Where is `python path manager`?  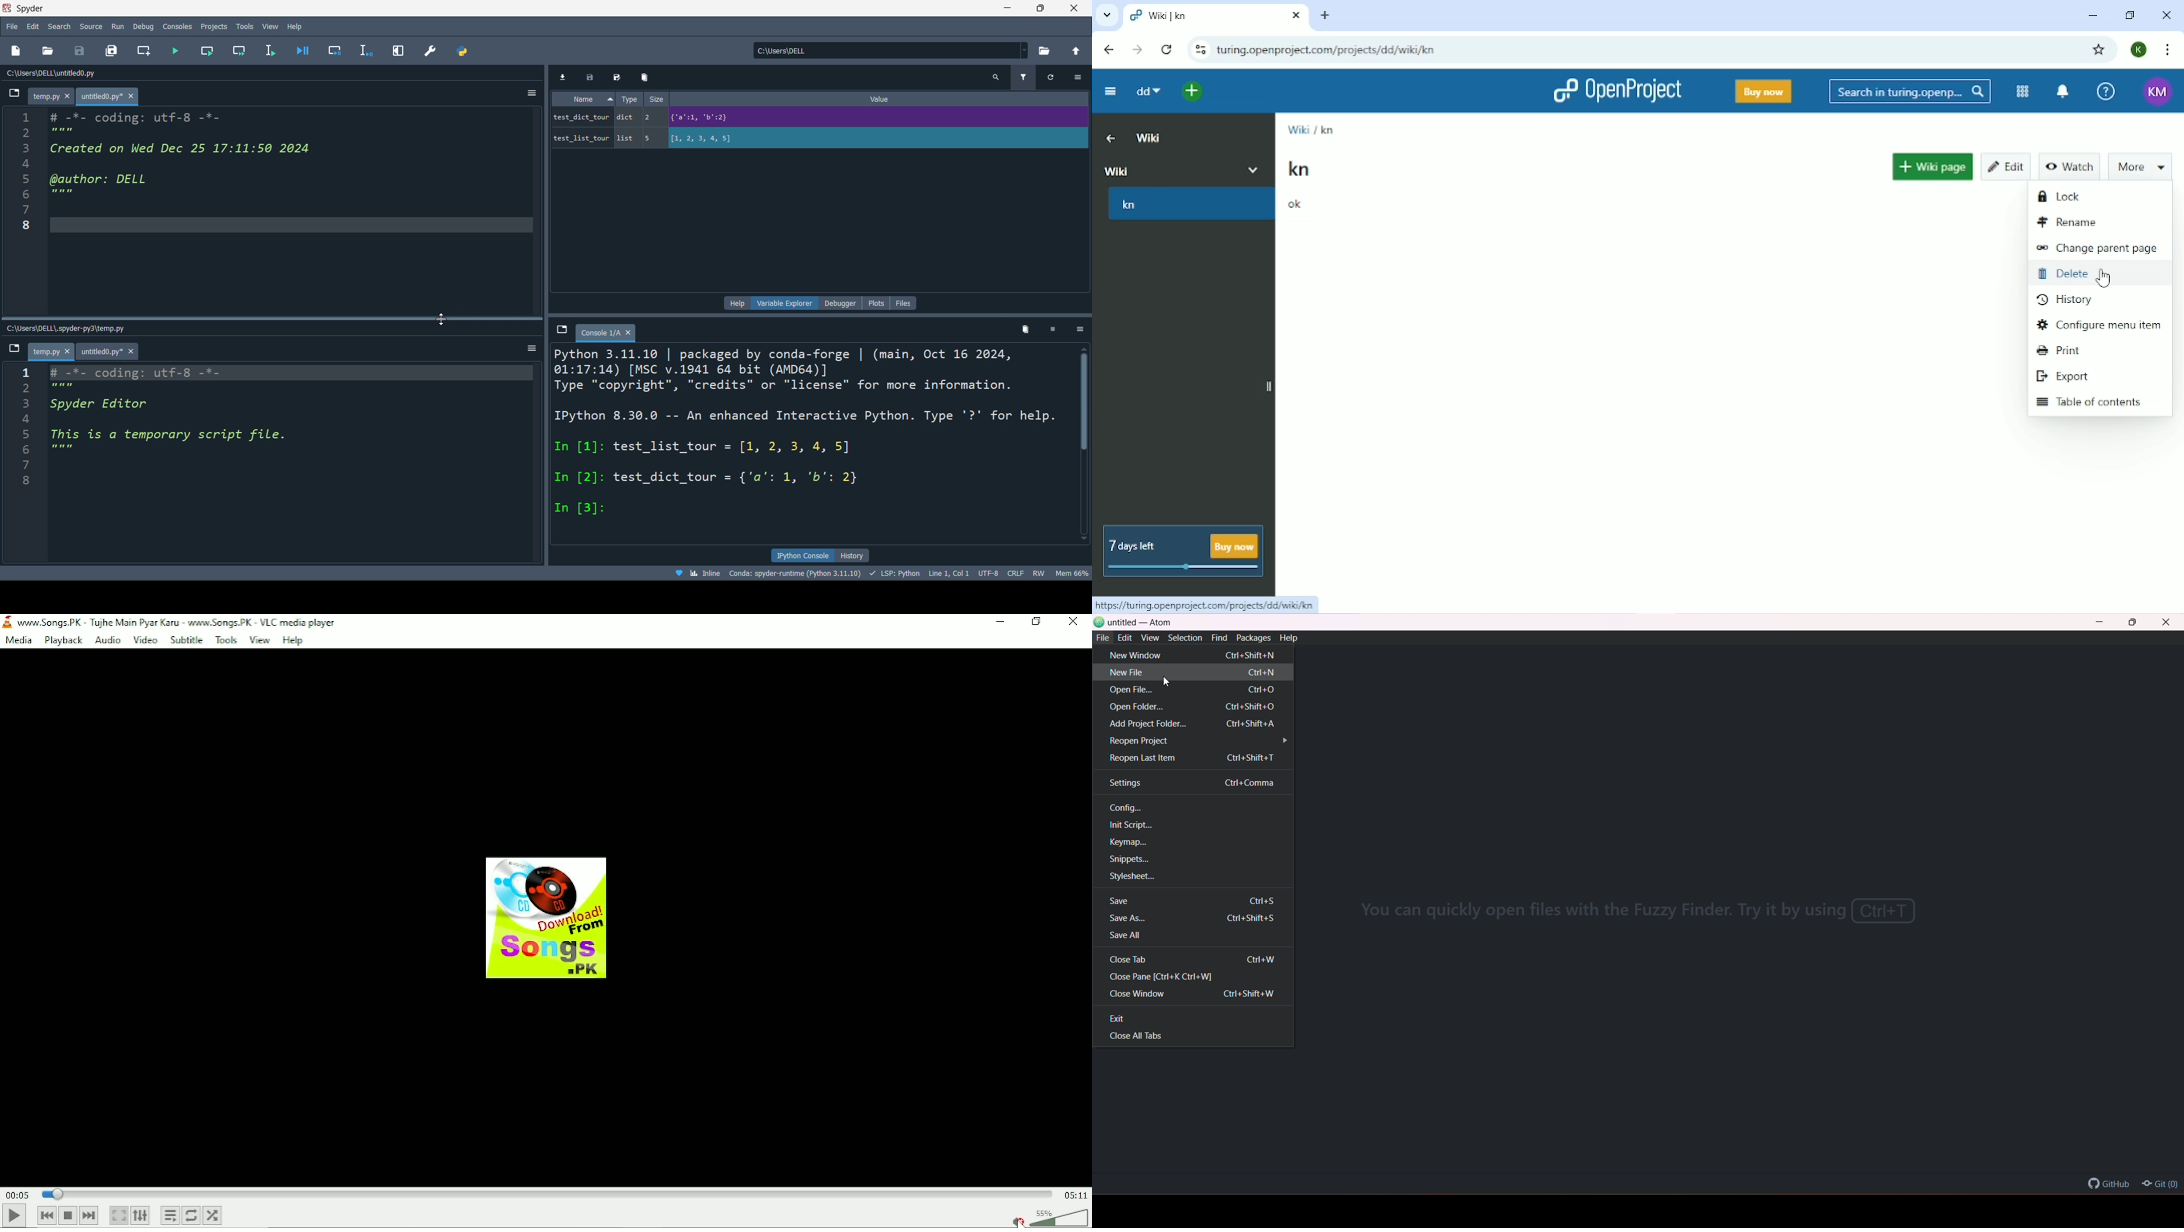 python path manager is located at coordinates (460, 51).